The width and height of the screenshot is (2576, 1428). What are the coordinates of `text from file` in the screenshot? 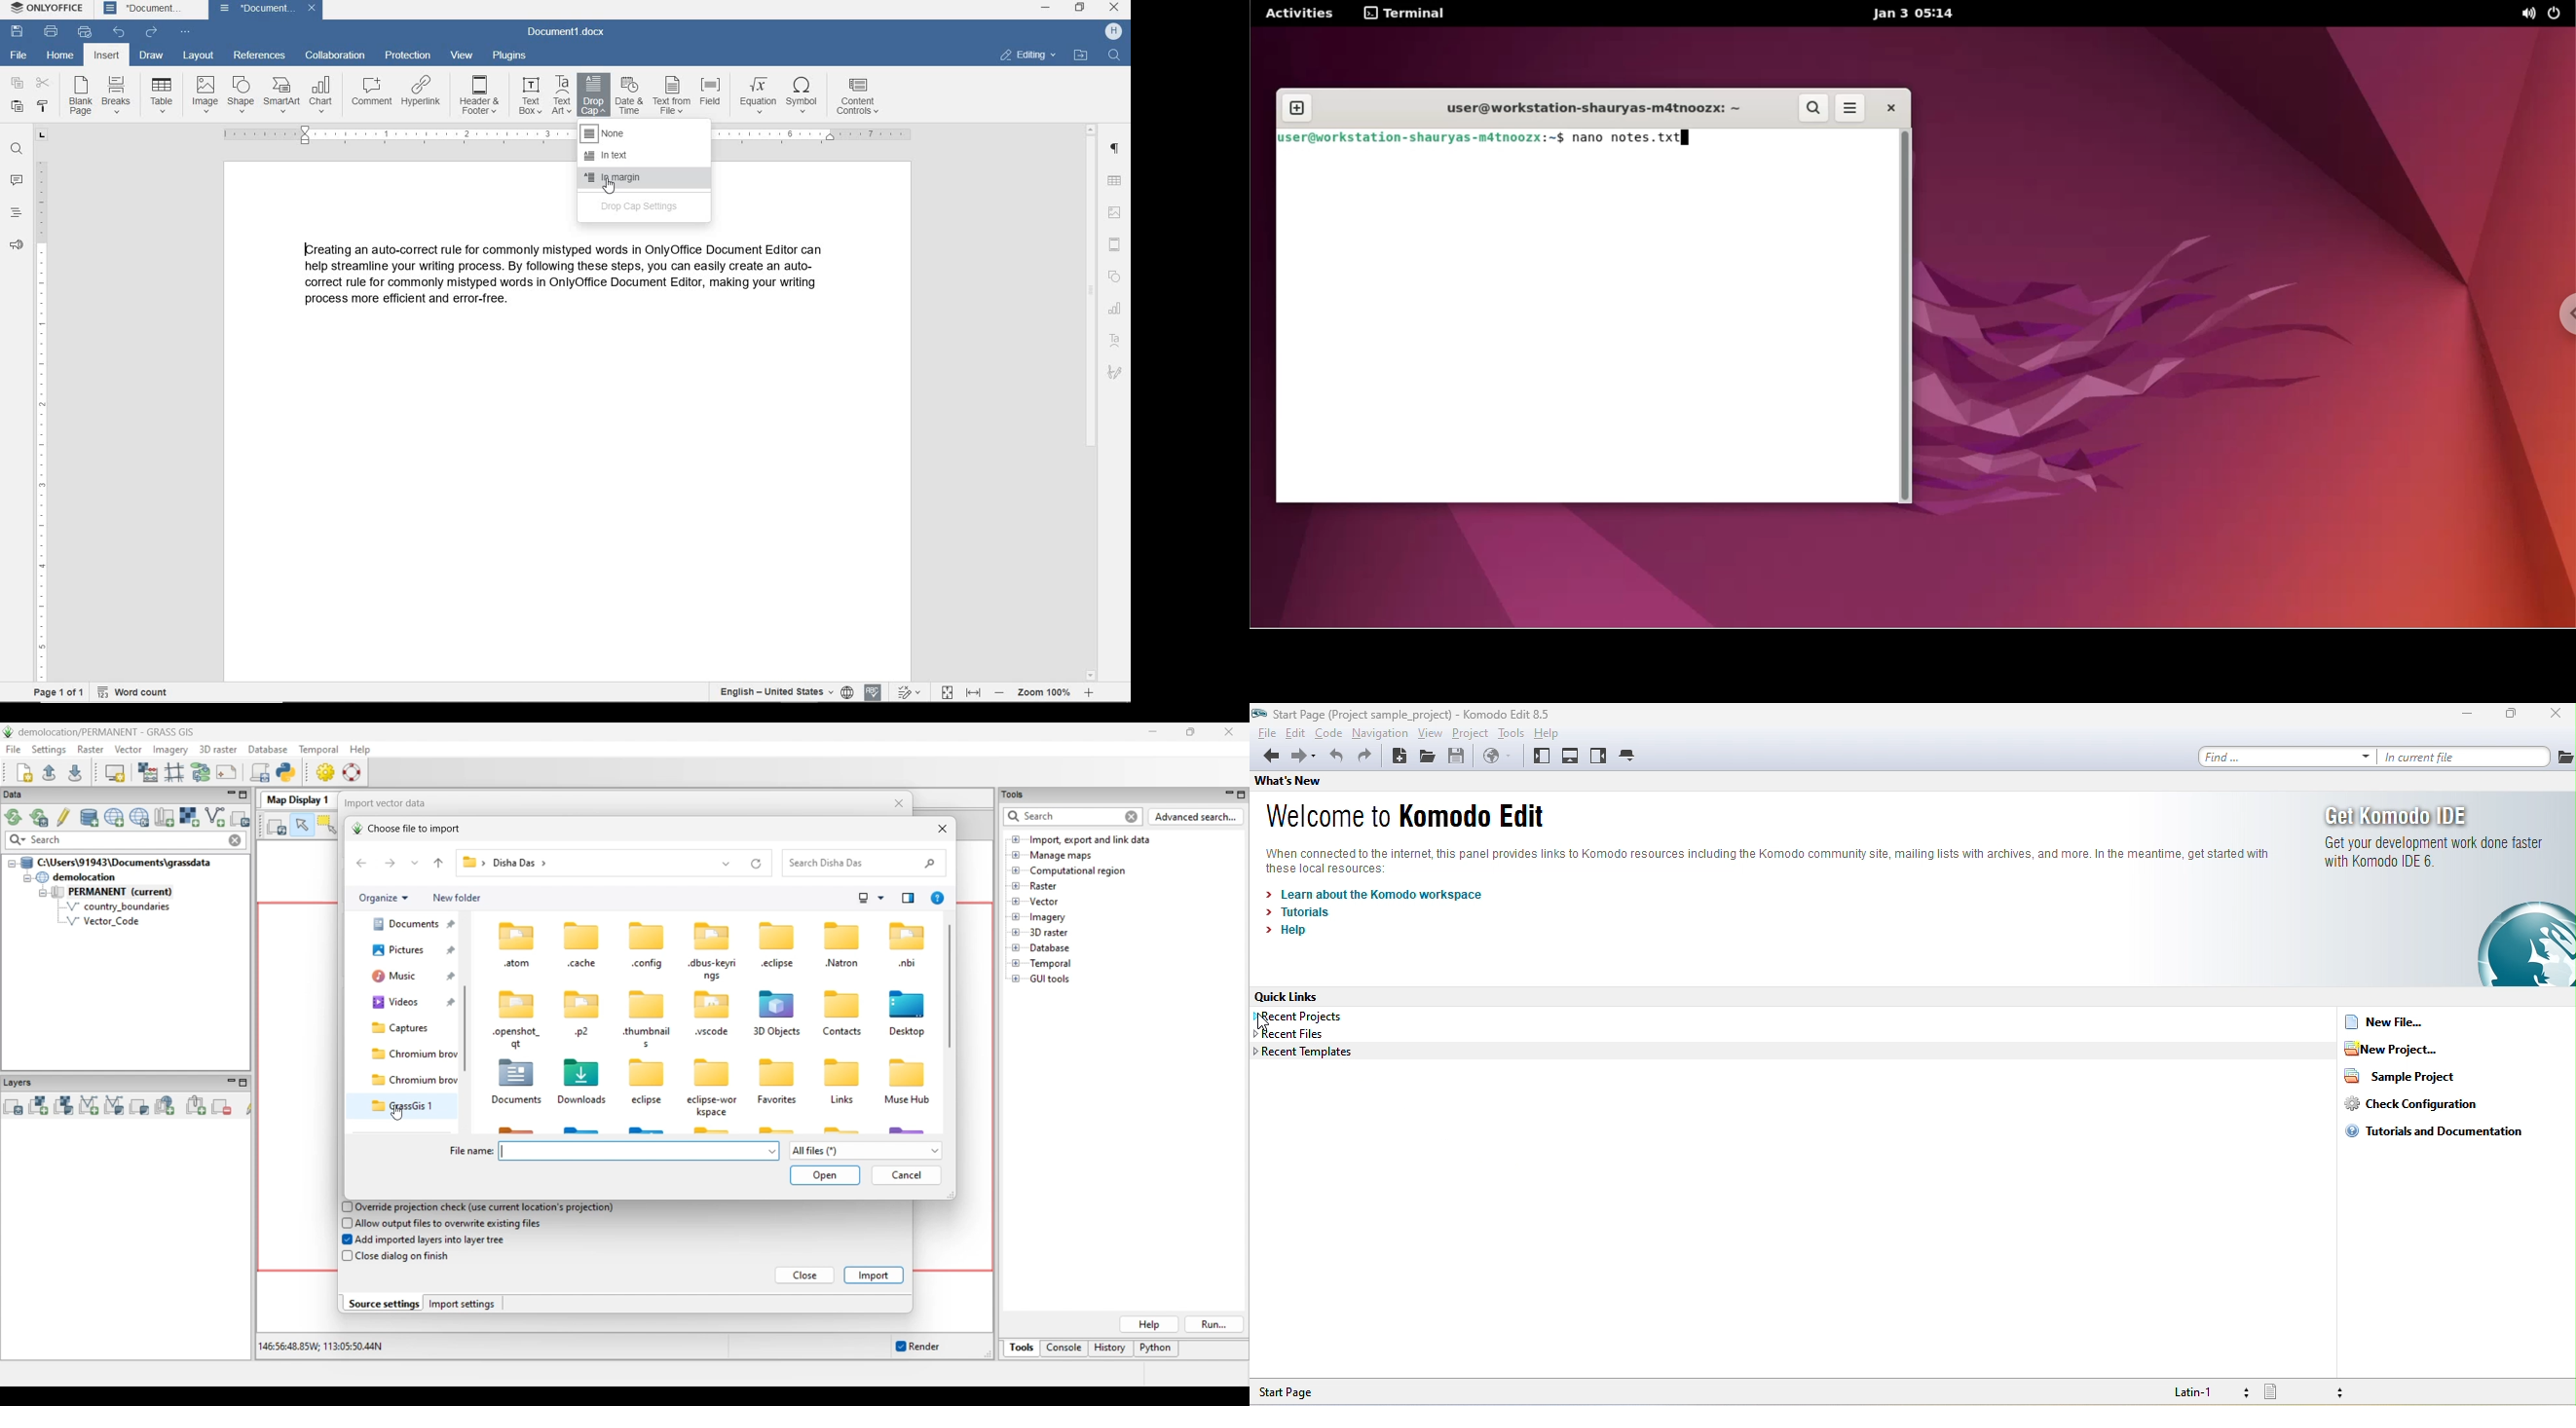 It's located at (673, 96).